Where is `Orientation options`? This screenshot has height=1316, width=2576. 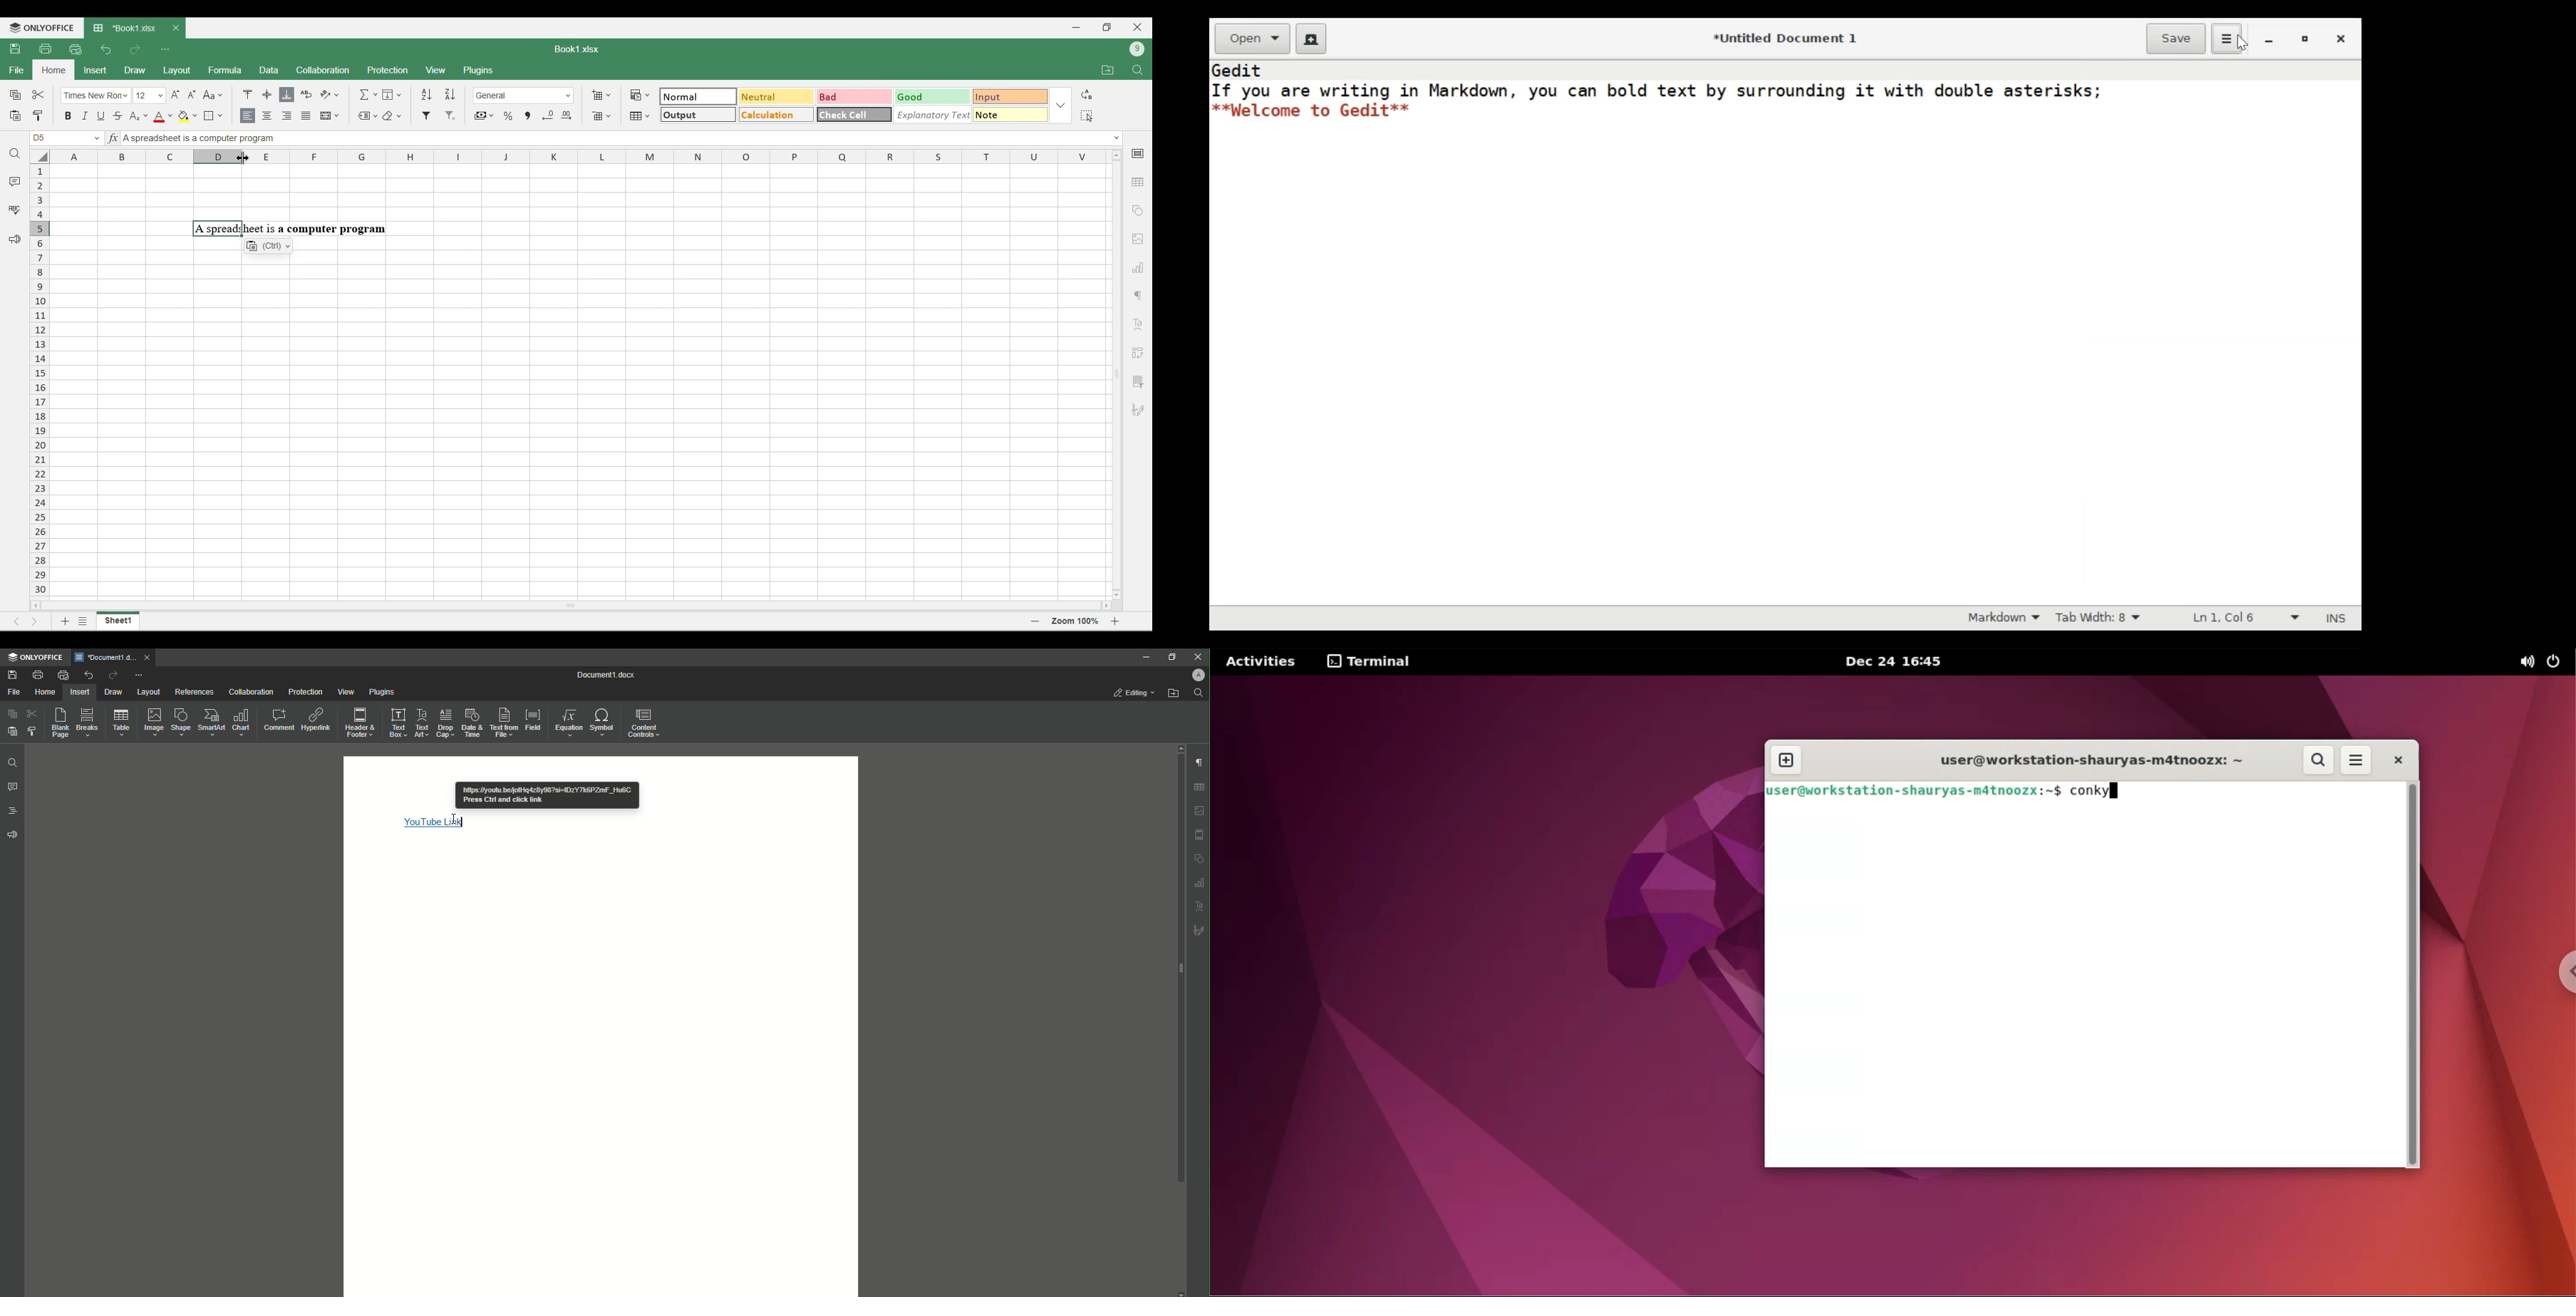
Orientation options is located at coordinates (330, 94).